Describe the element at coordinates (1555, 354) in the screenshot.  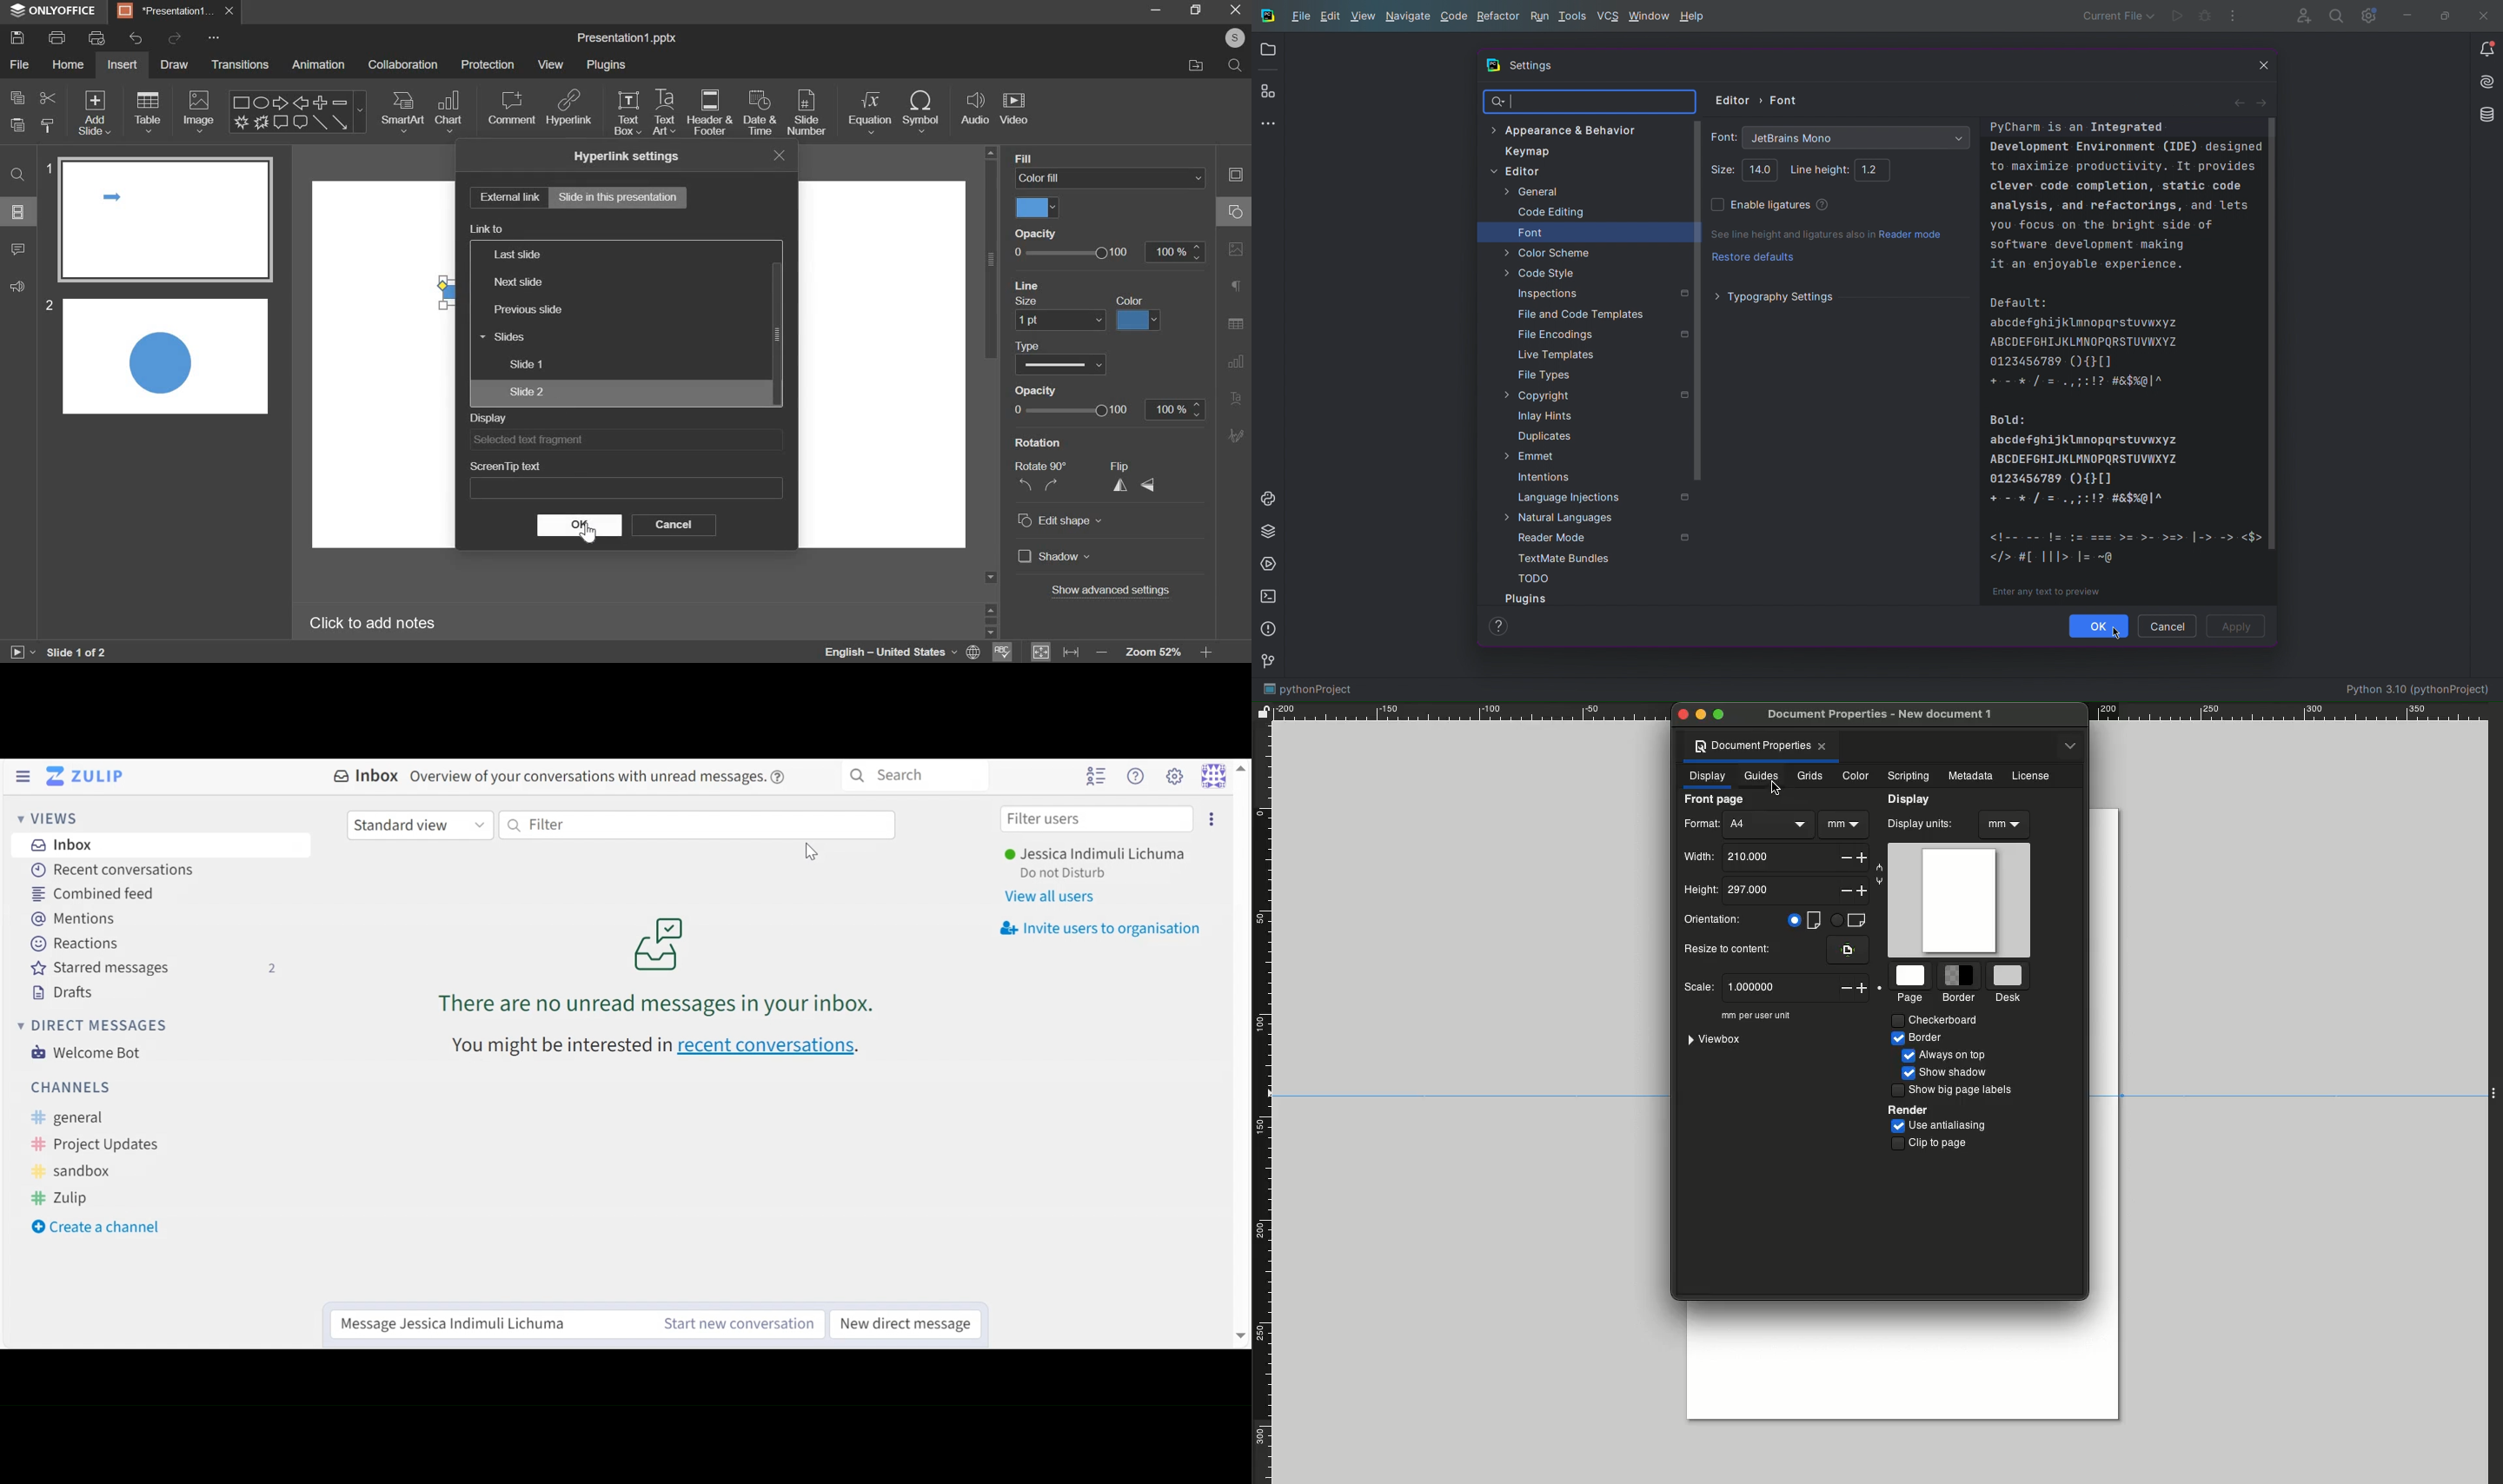
I see `Live Templates` at that location.